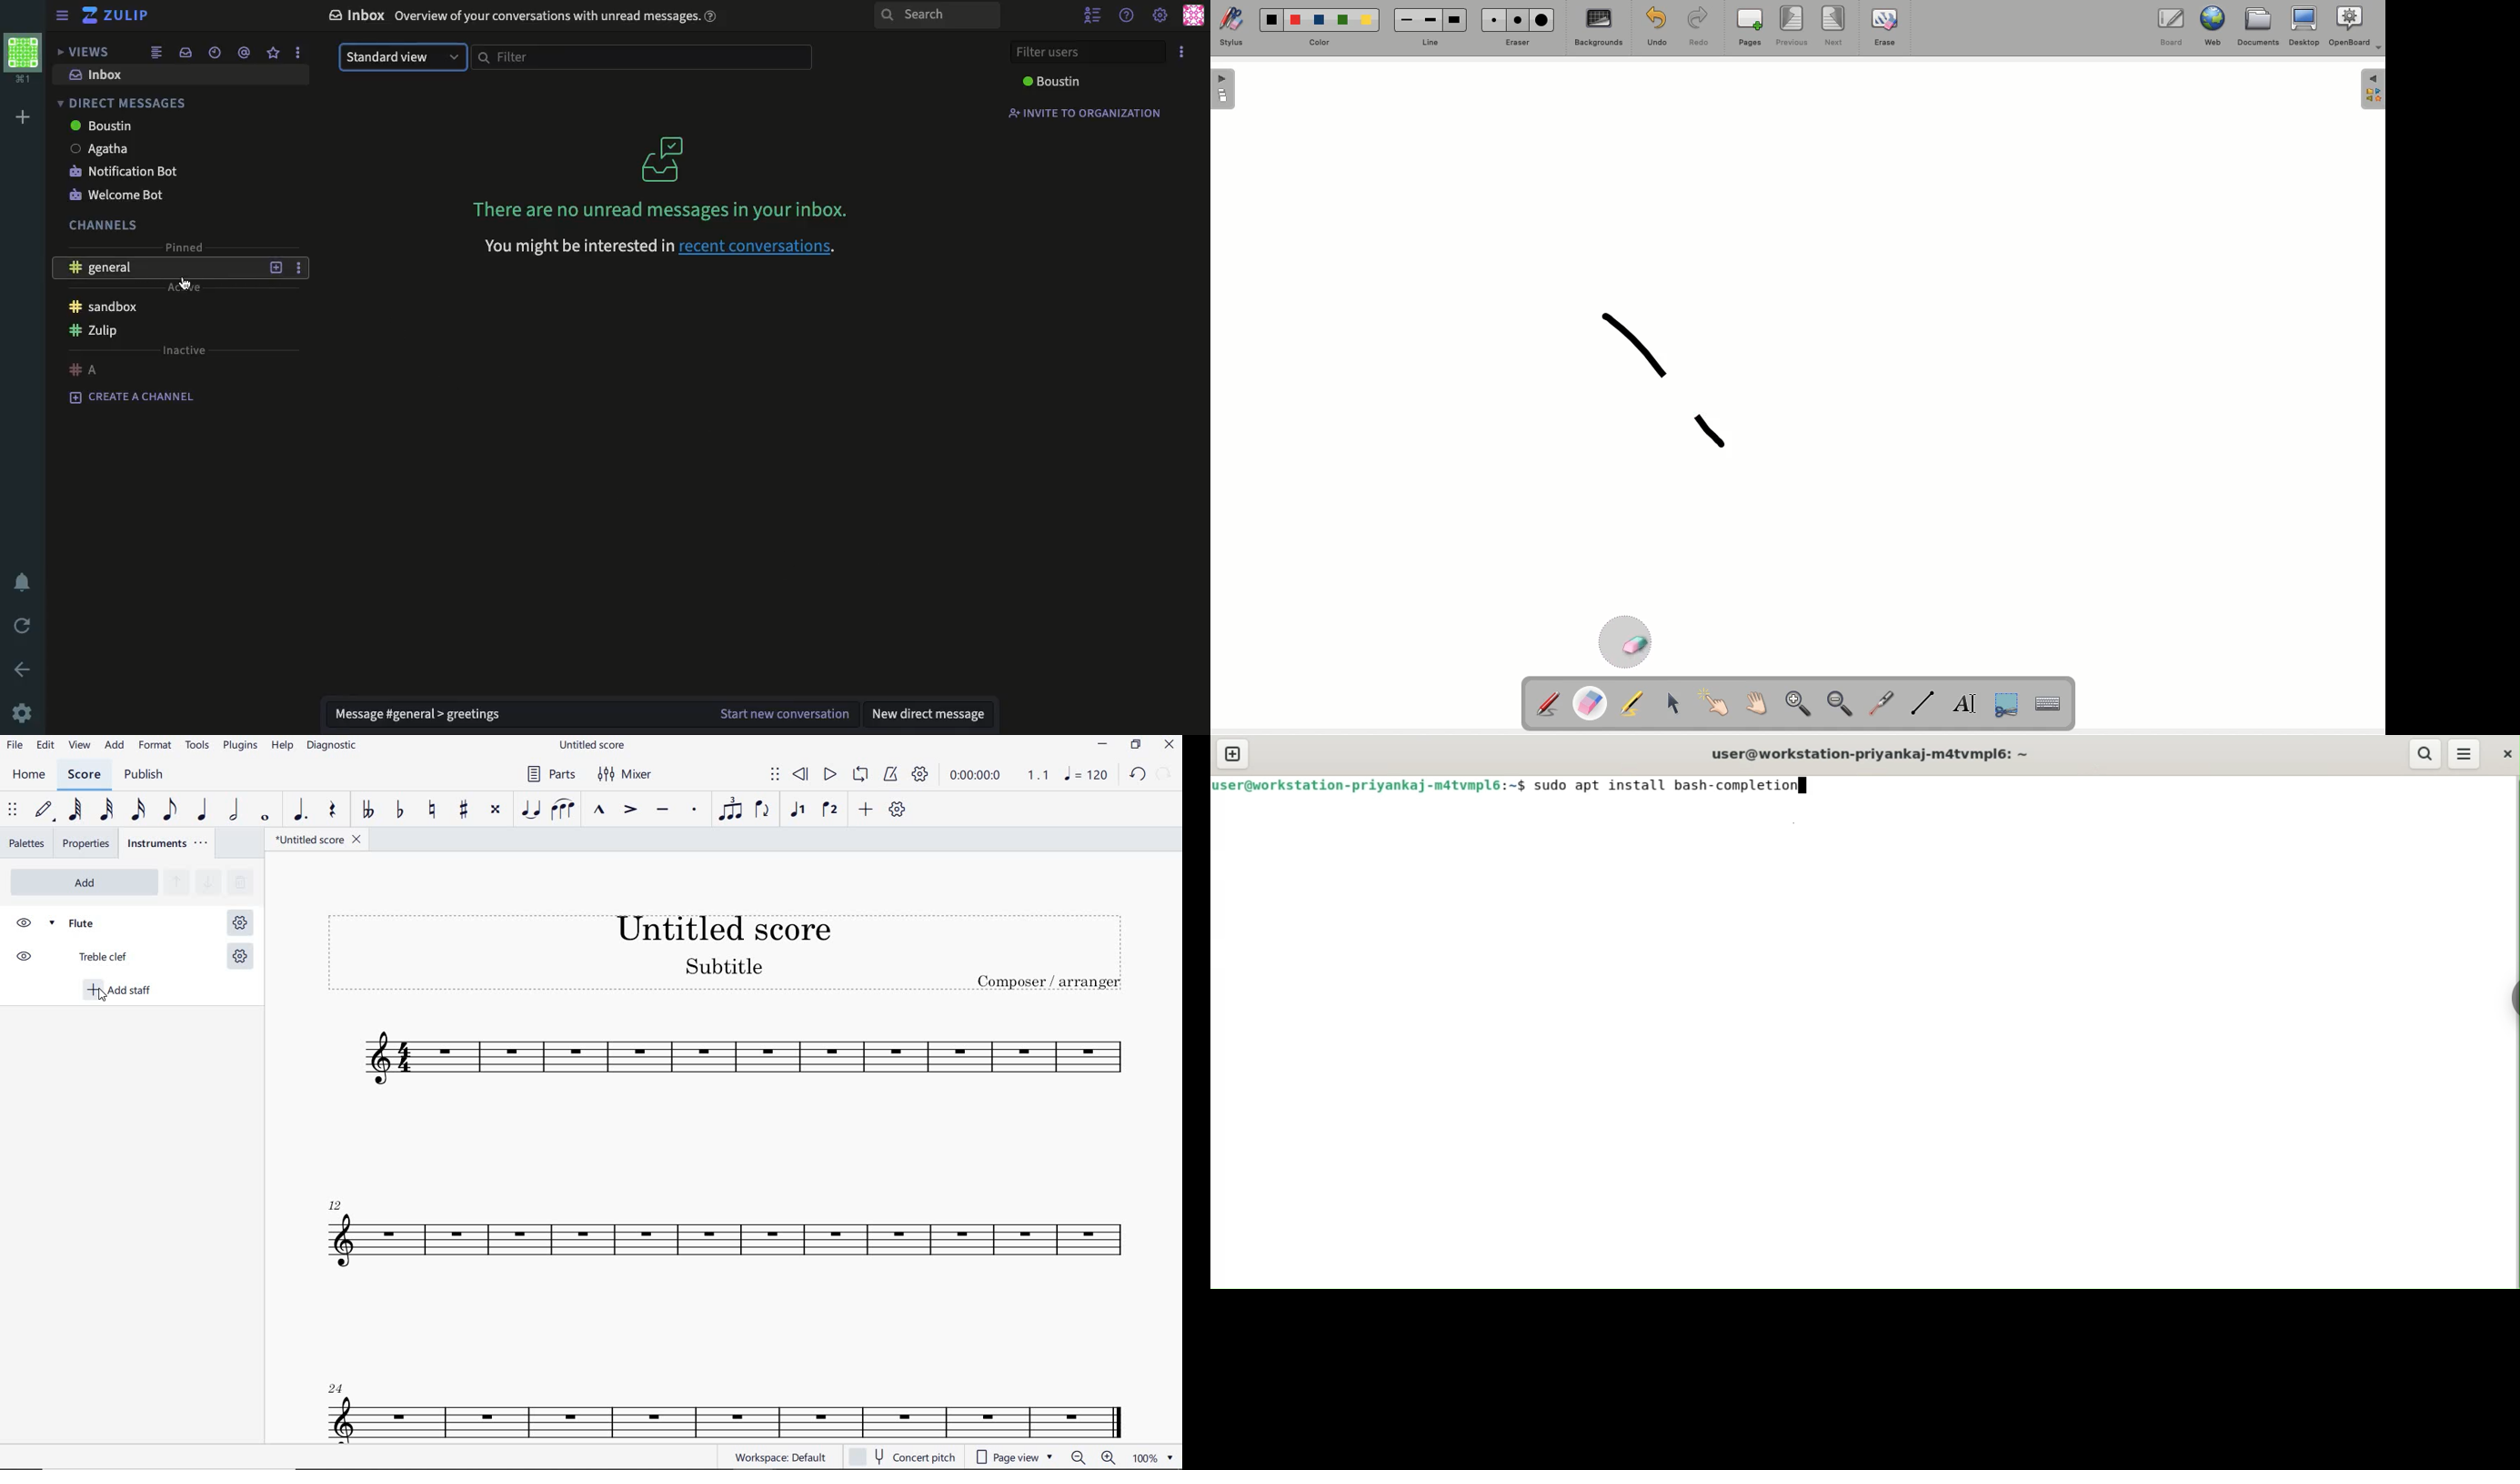 The width and height of the screenshot is (2520, 1484). What do you see at coordinates (763, 812) in the screenshot?
I see `FLIP DIRECTION` at bounding box center [763, 812].